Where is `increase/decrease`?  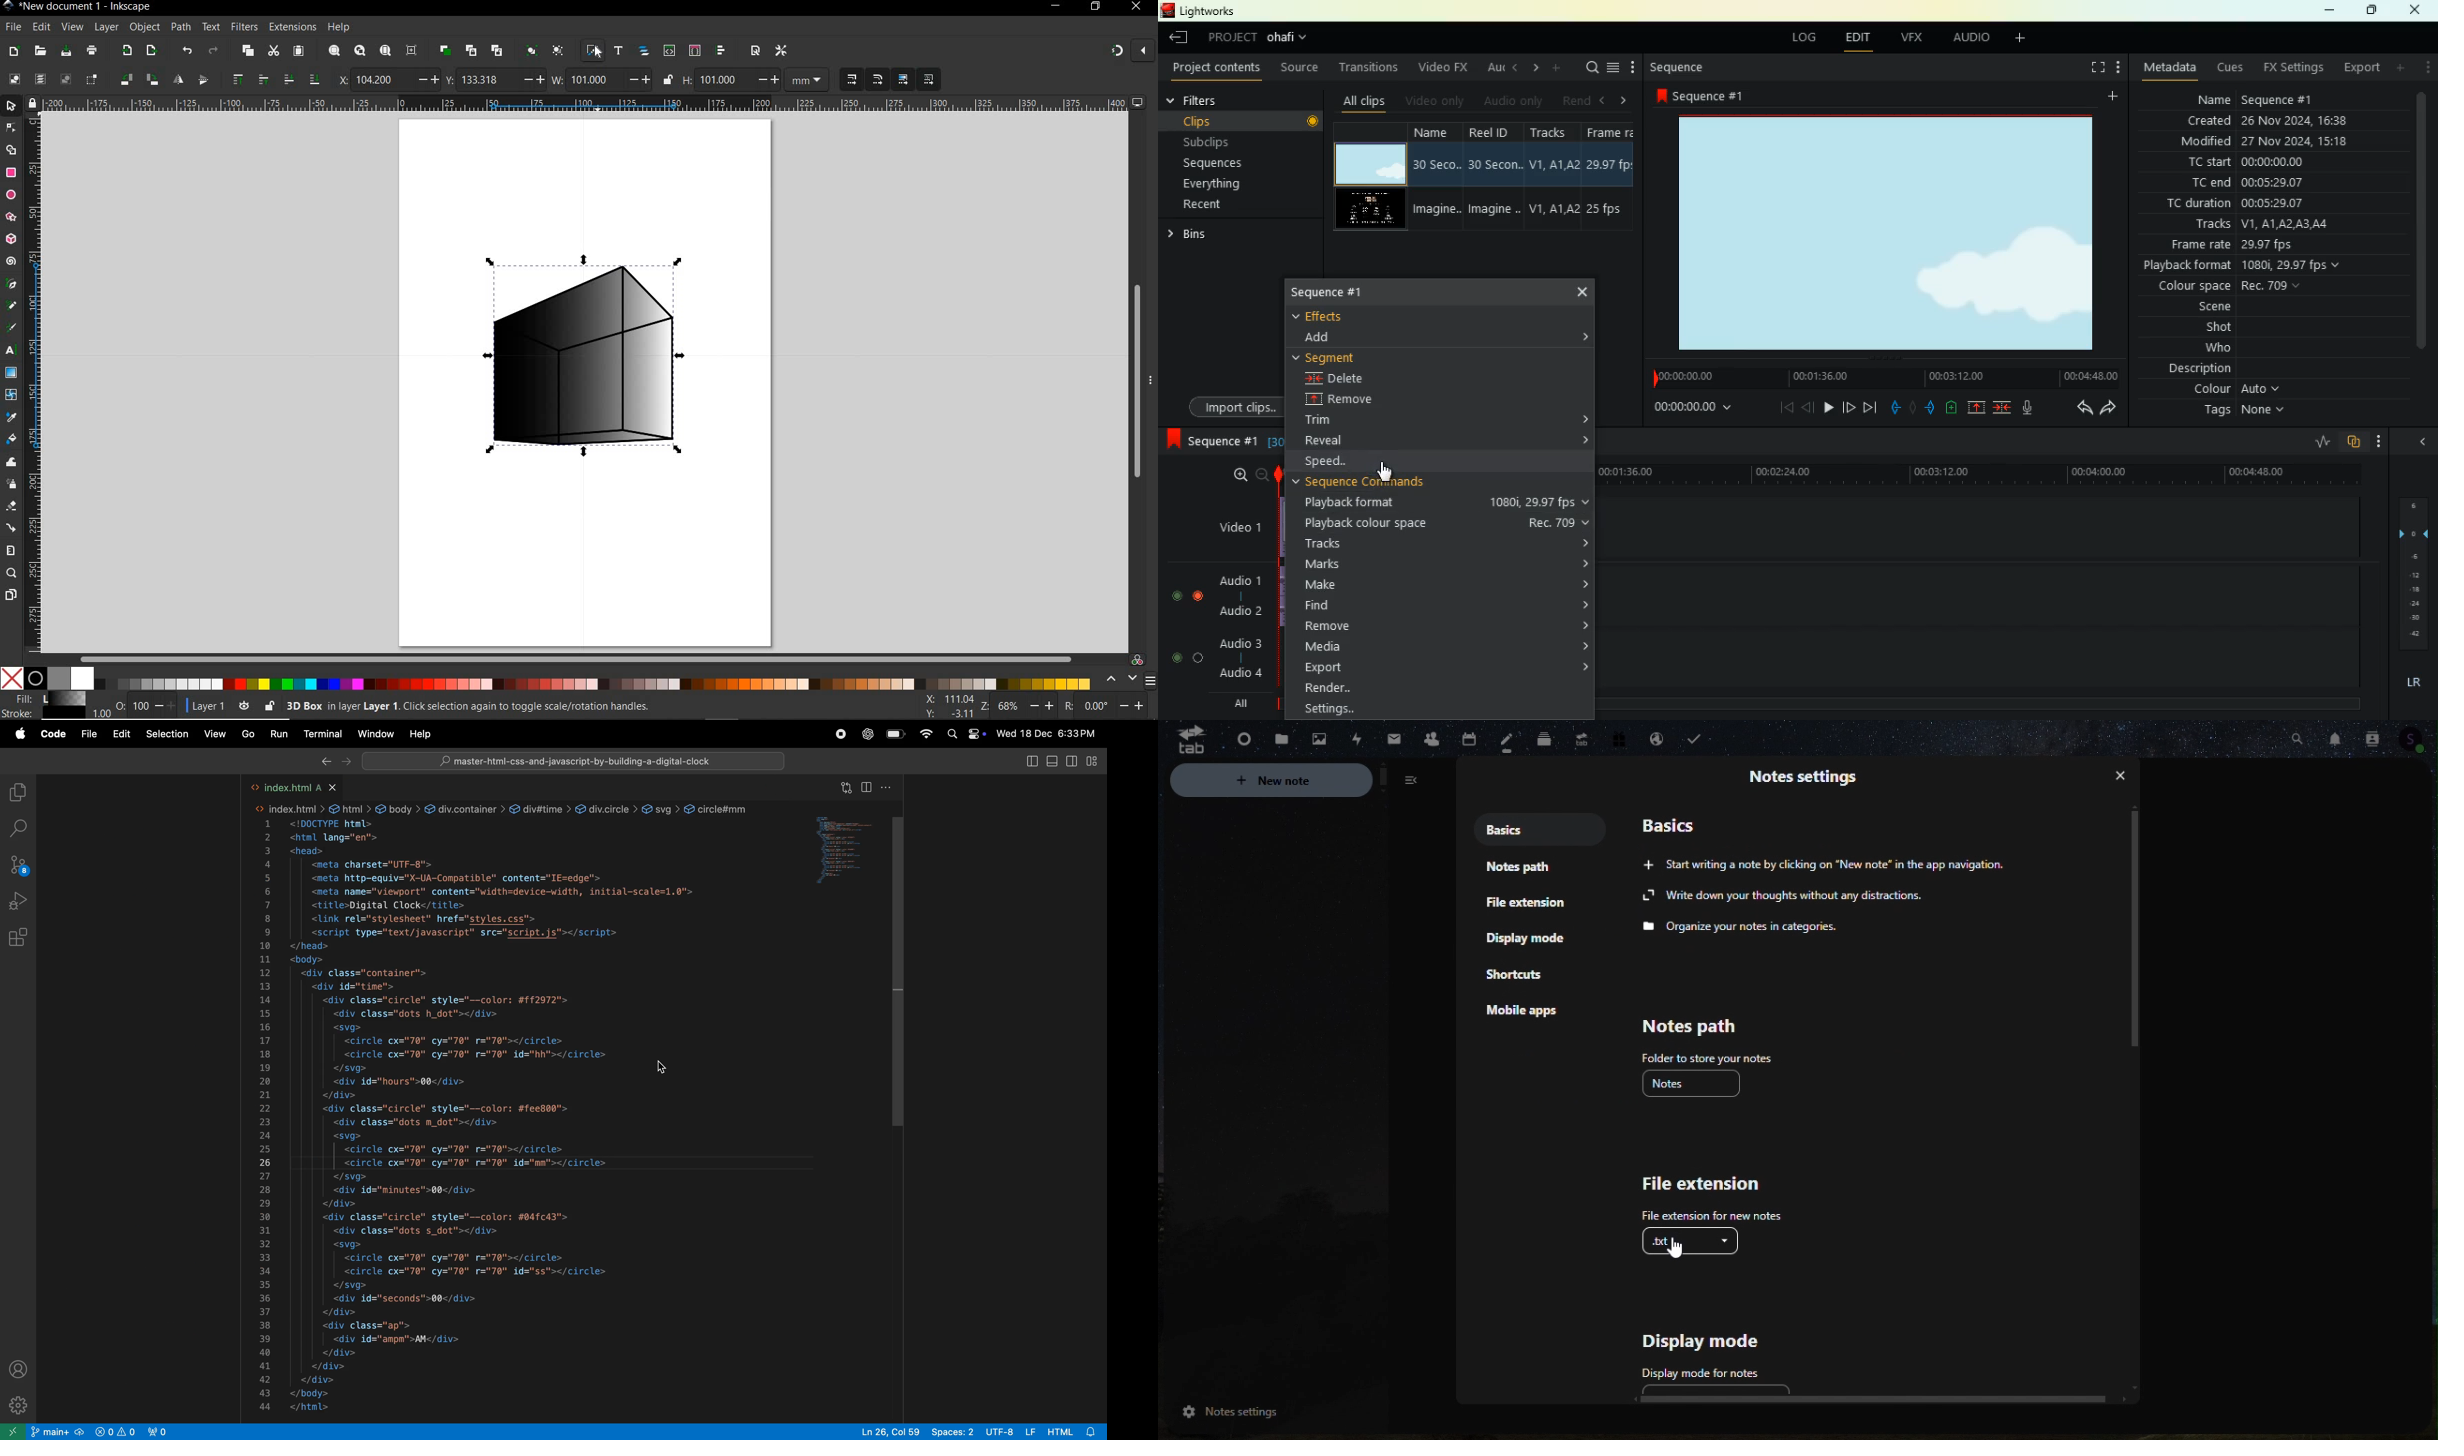 increase/decrease is located at coordinates (1043, 705).